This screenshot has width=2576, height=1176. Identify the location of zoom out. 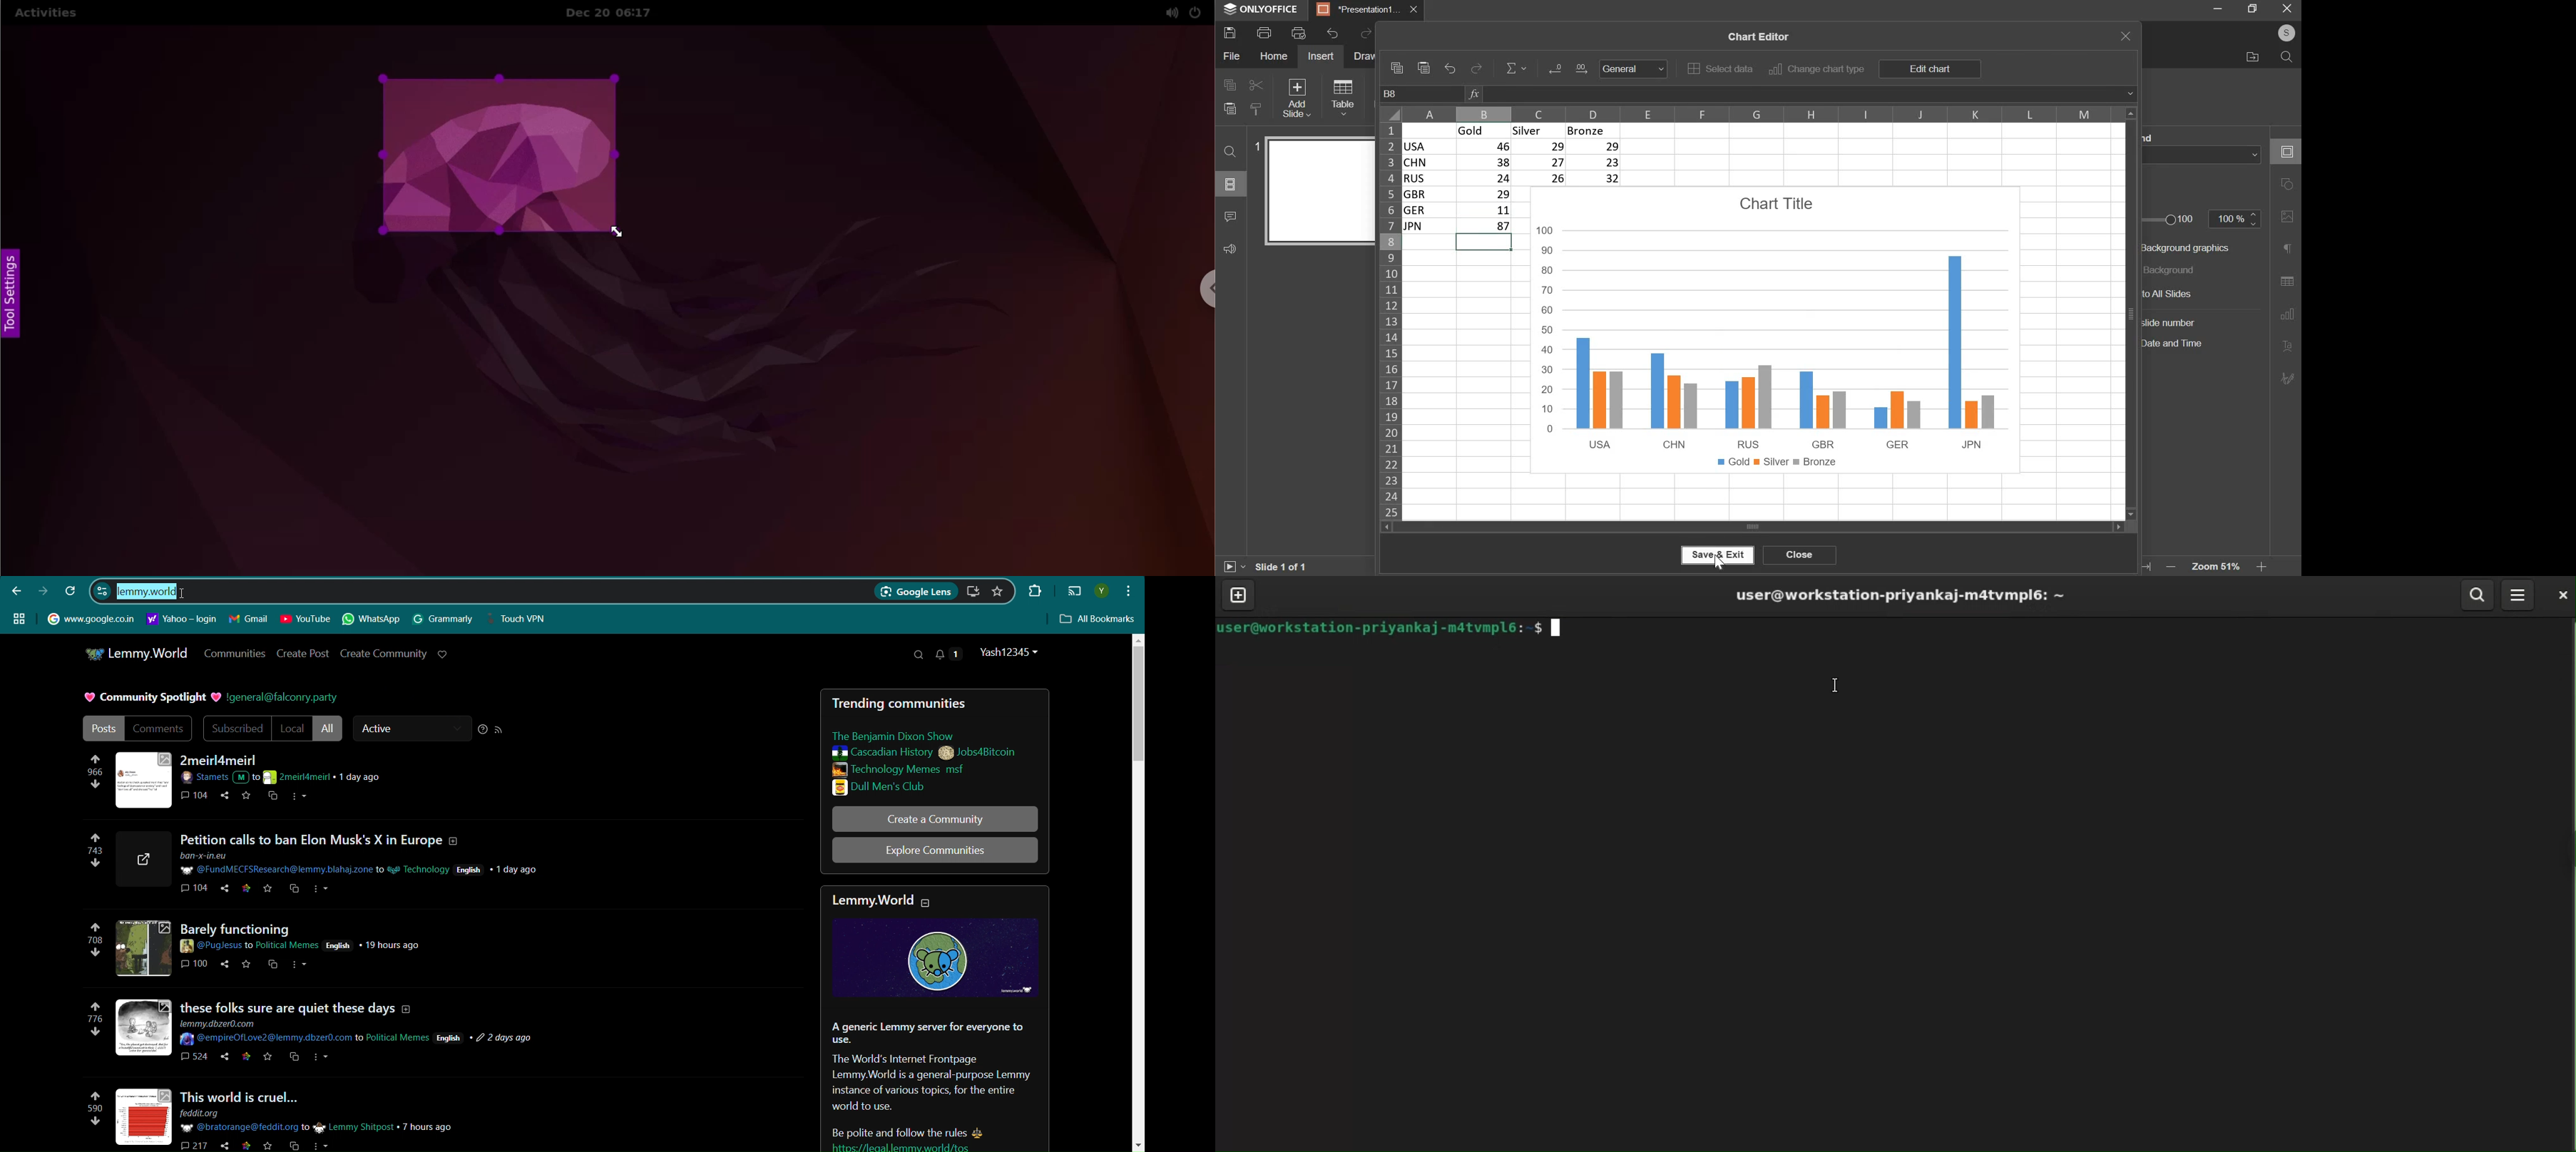
(2169, 565).